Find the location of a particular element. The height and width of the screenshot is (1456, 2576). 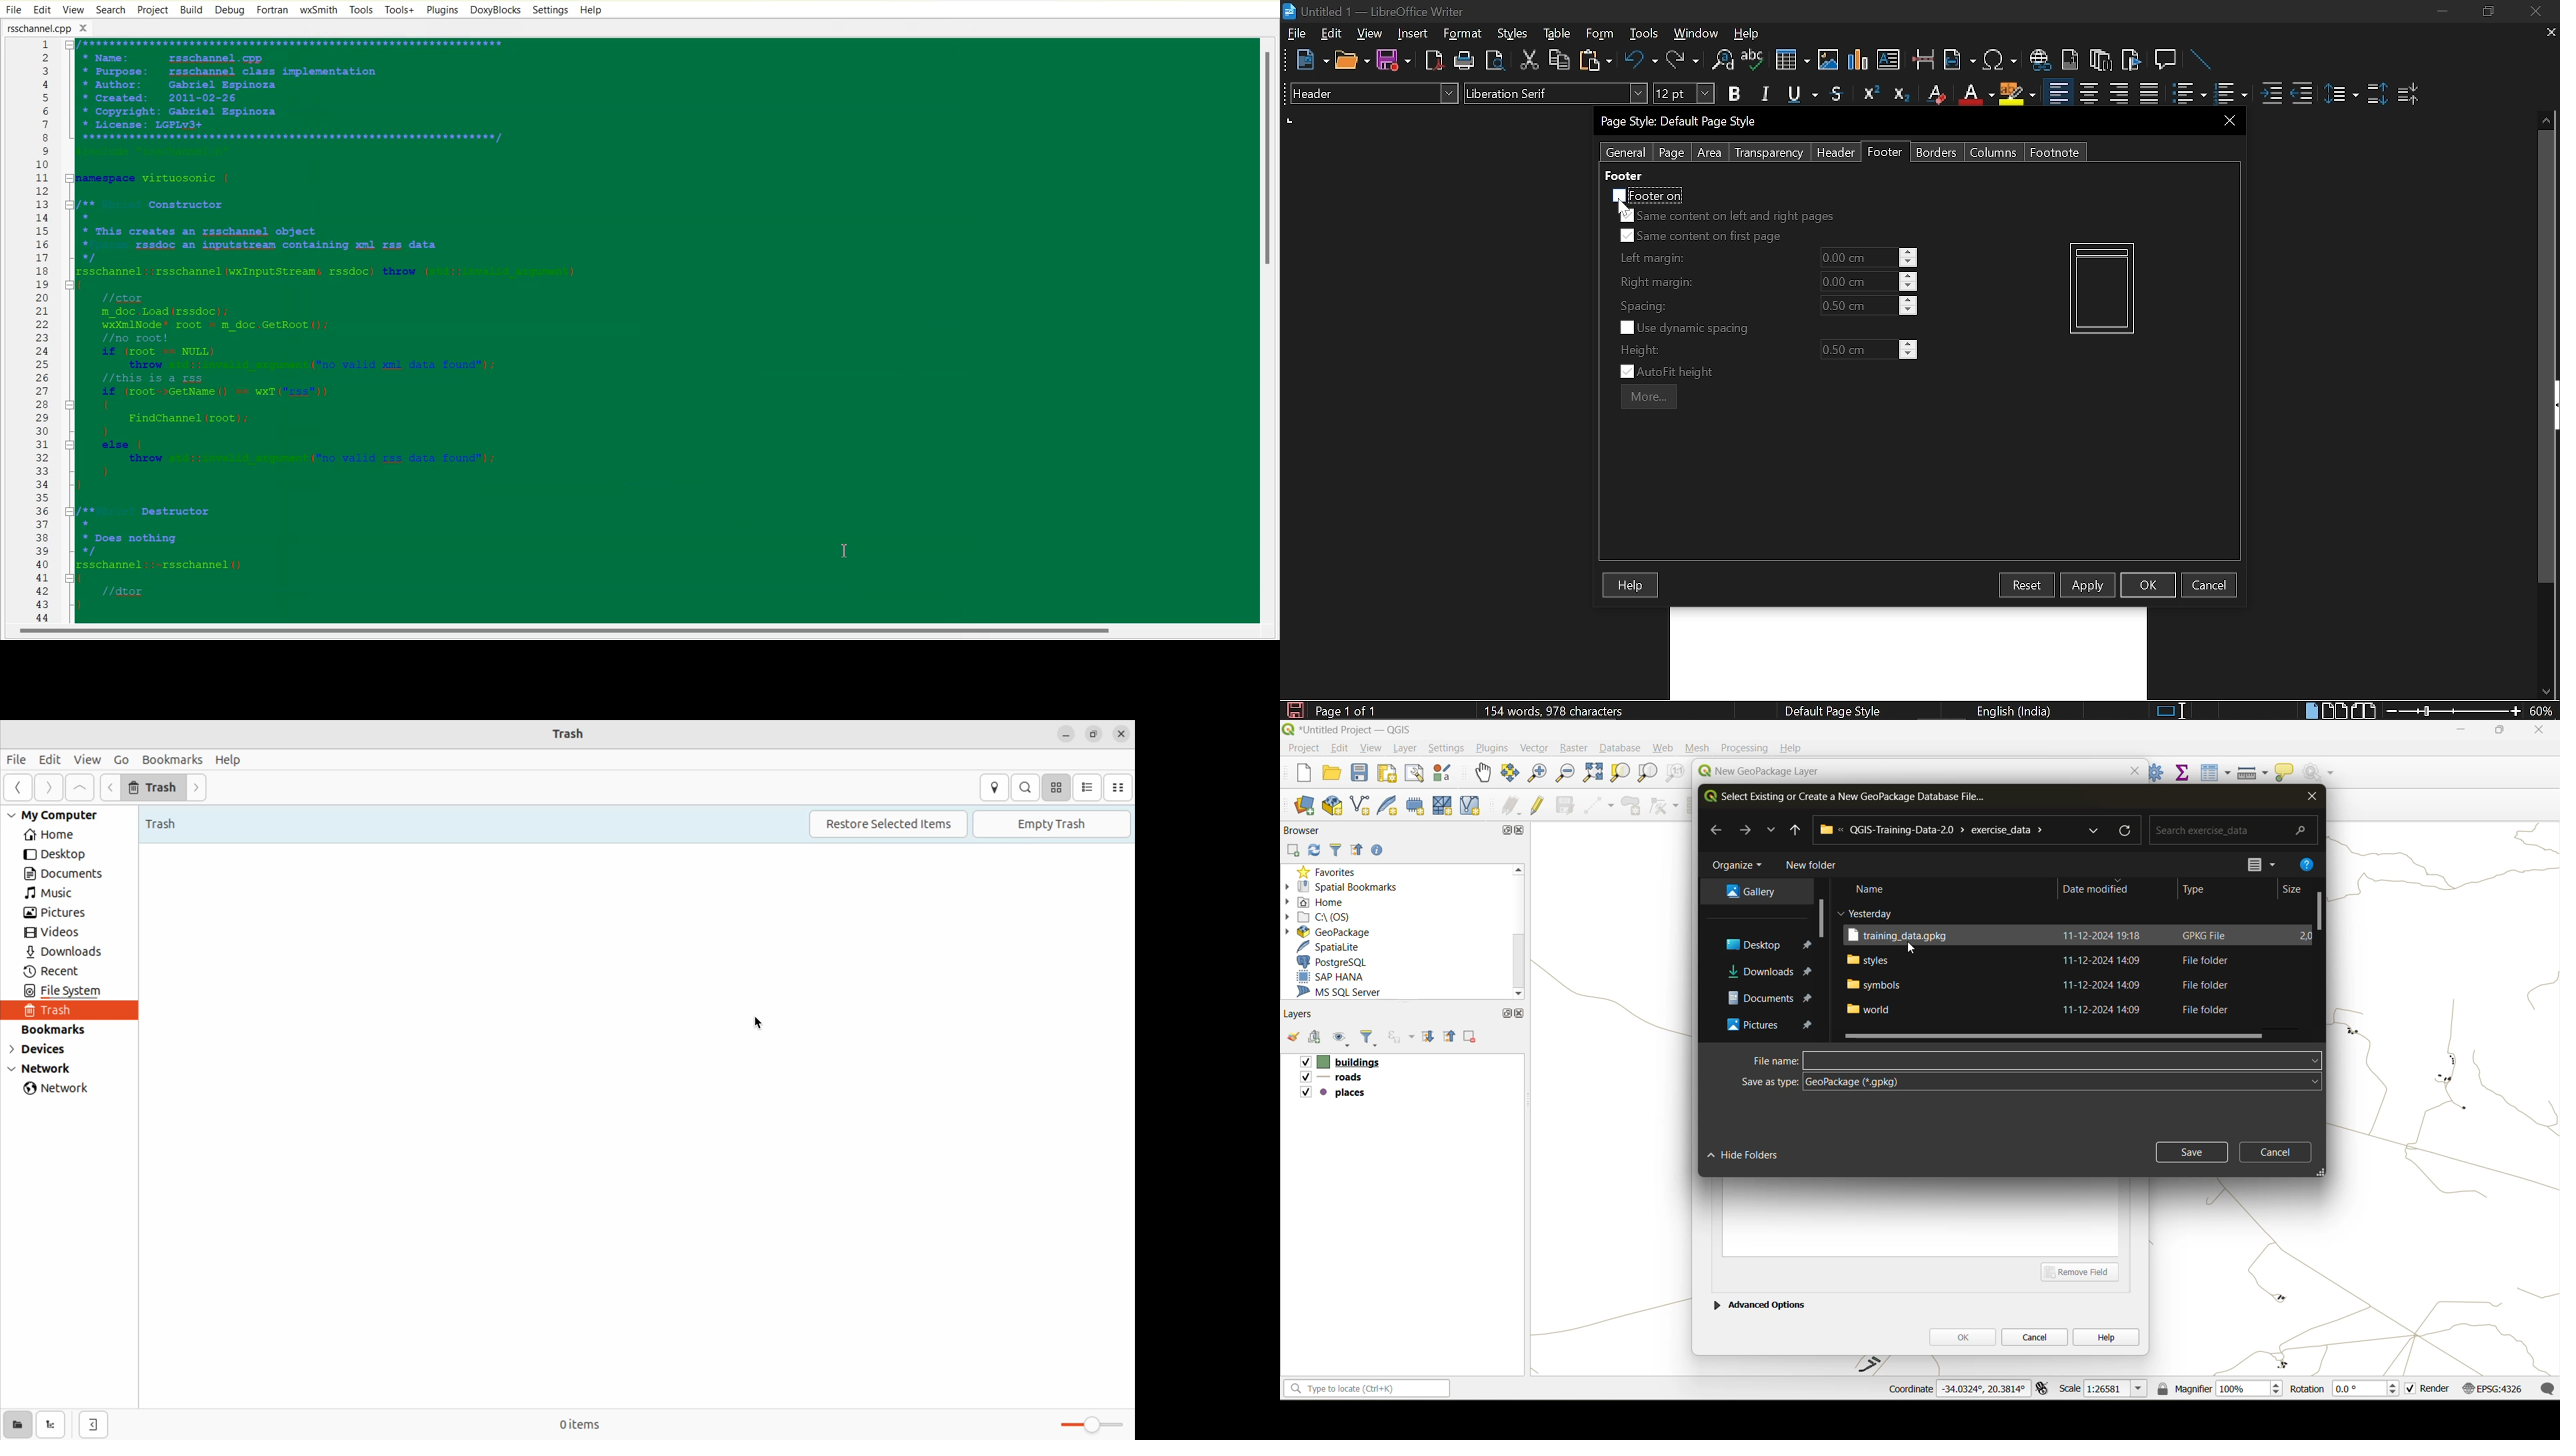

type is located at coordinates (2202, 891).